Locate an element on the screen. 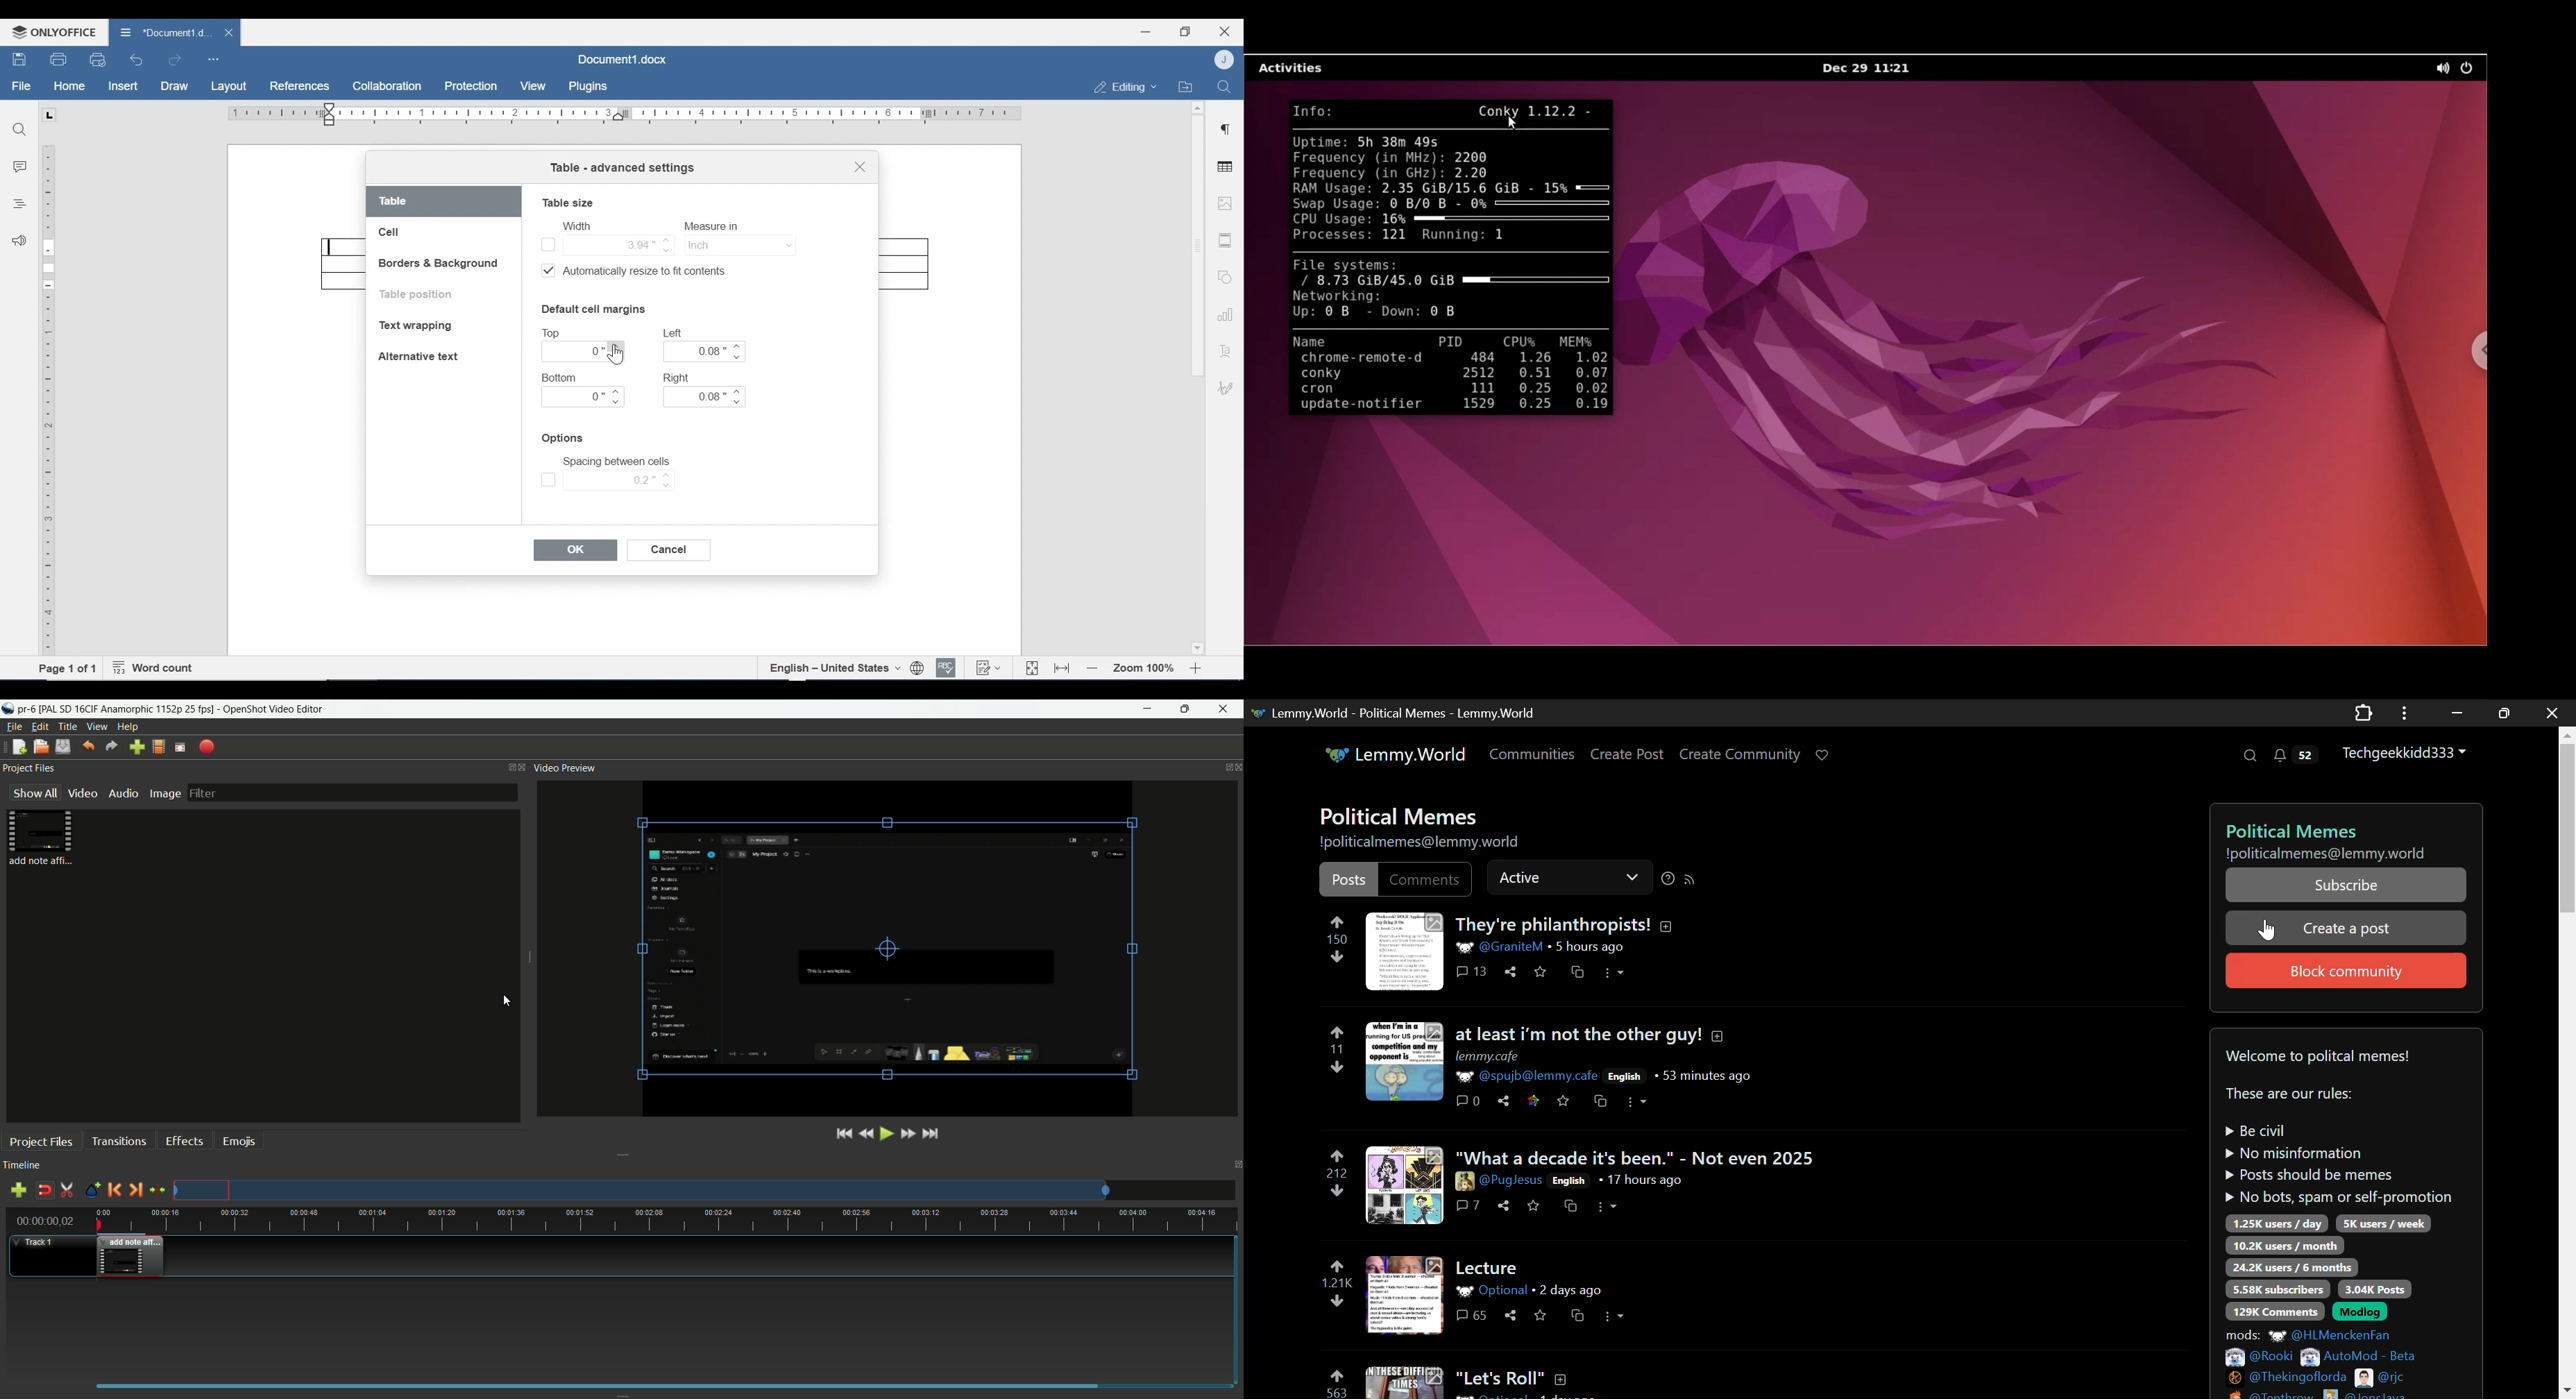 This screenshot has width=2576, height=1400. Top is located at coordinates (554, 334).